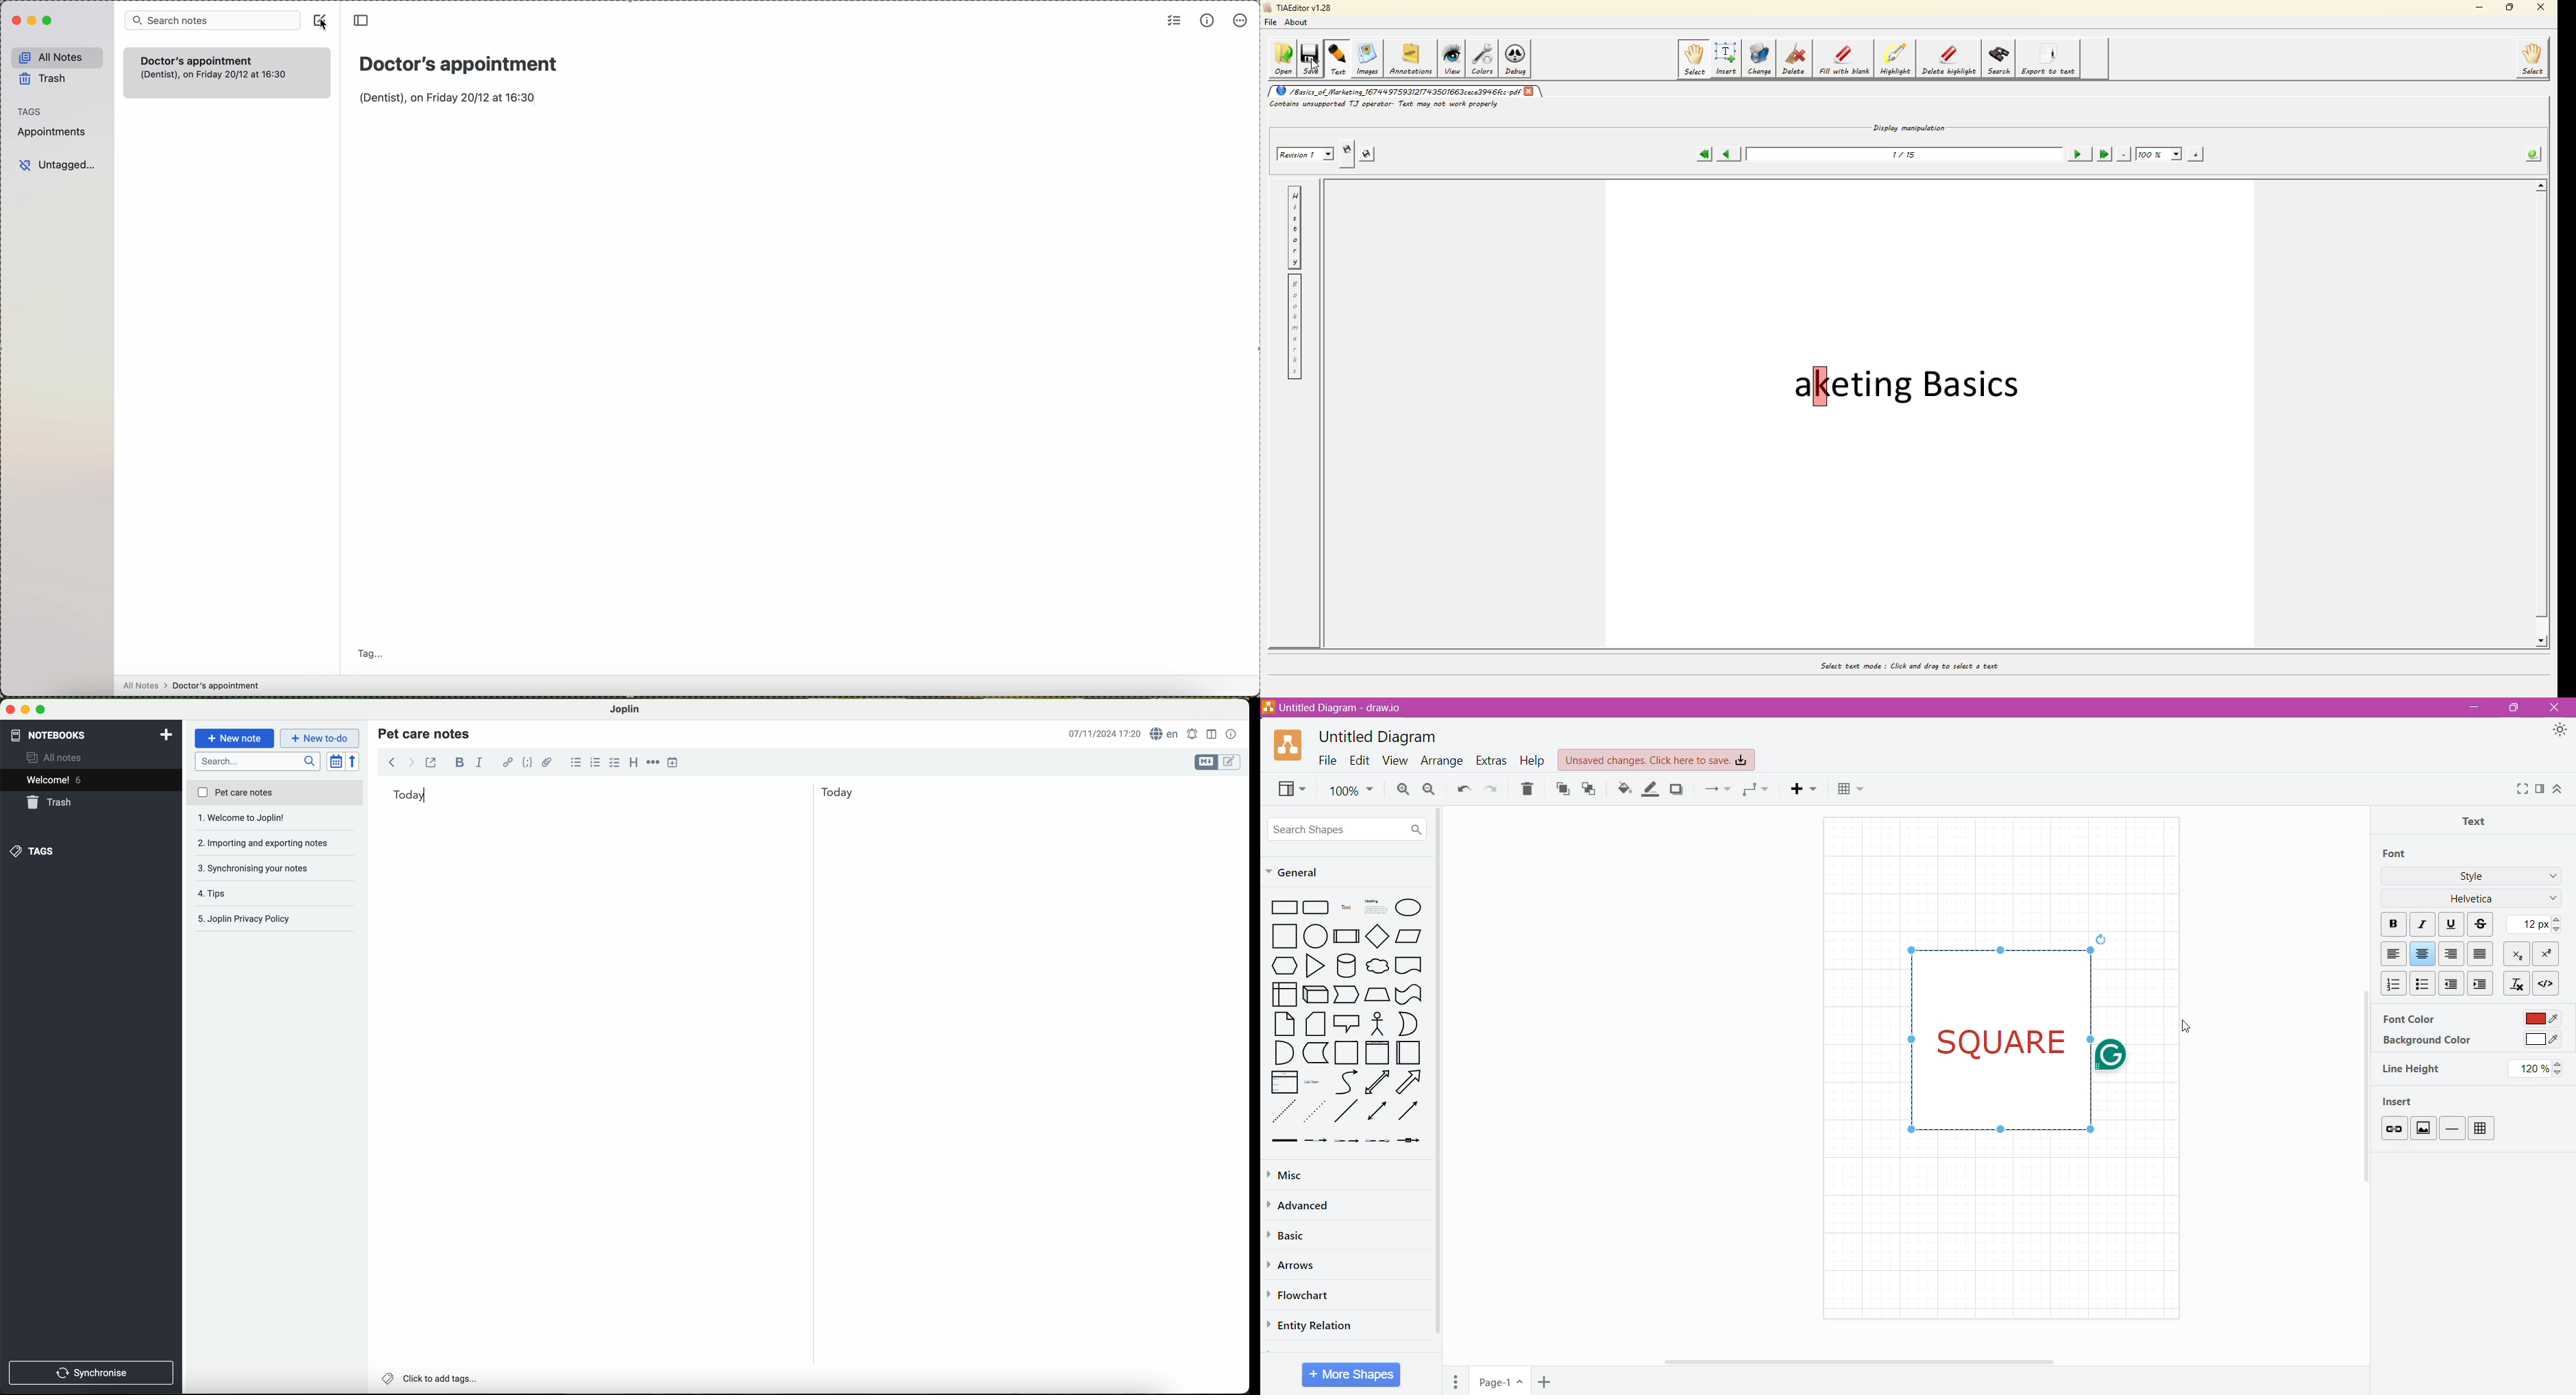 The width and height of the screenshot is (2576, 1400). What do you see at coordinates (1289, 745) in the screenshot?
I see `Application Logo` at bounding box center [1289, 745].